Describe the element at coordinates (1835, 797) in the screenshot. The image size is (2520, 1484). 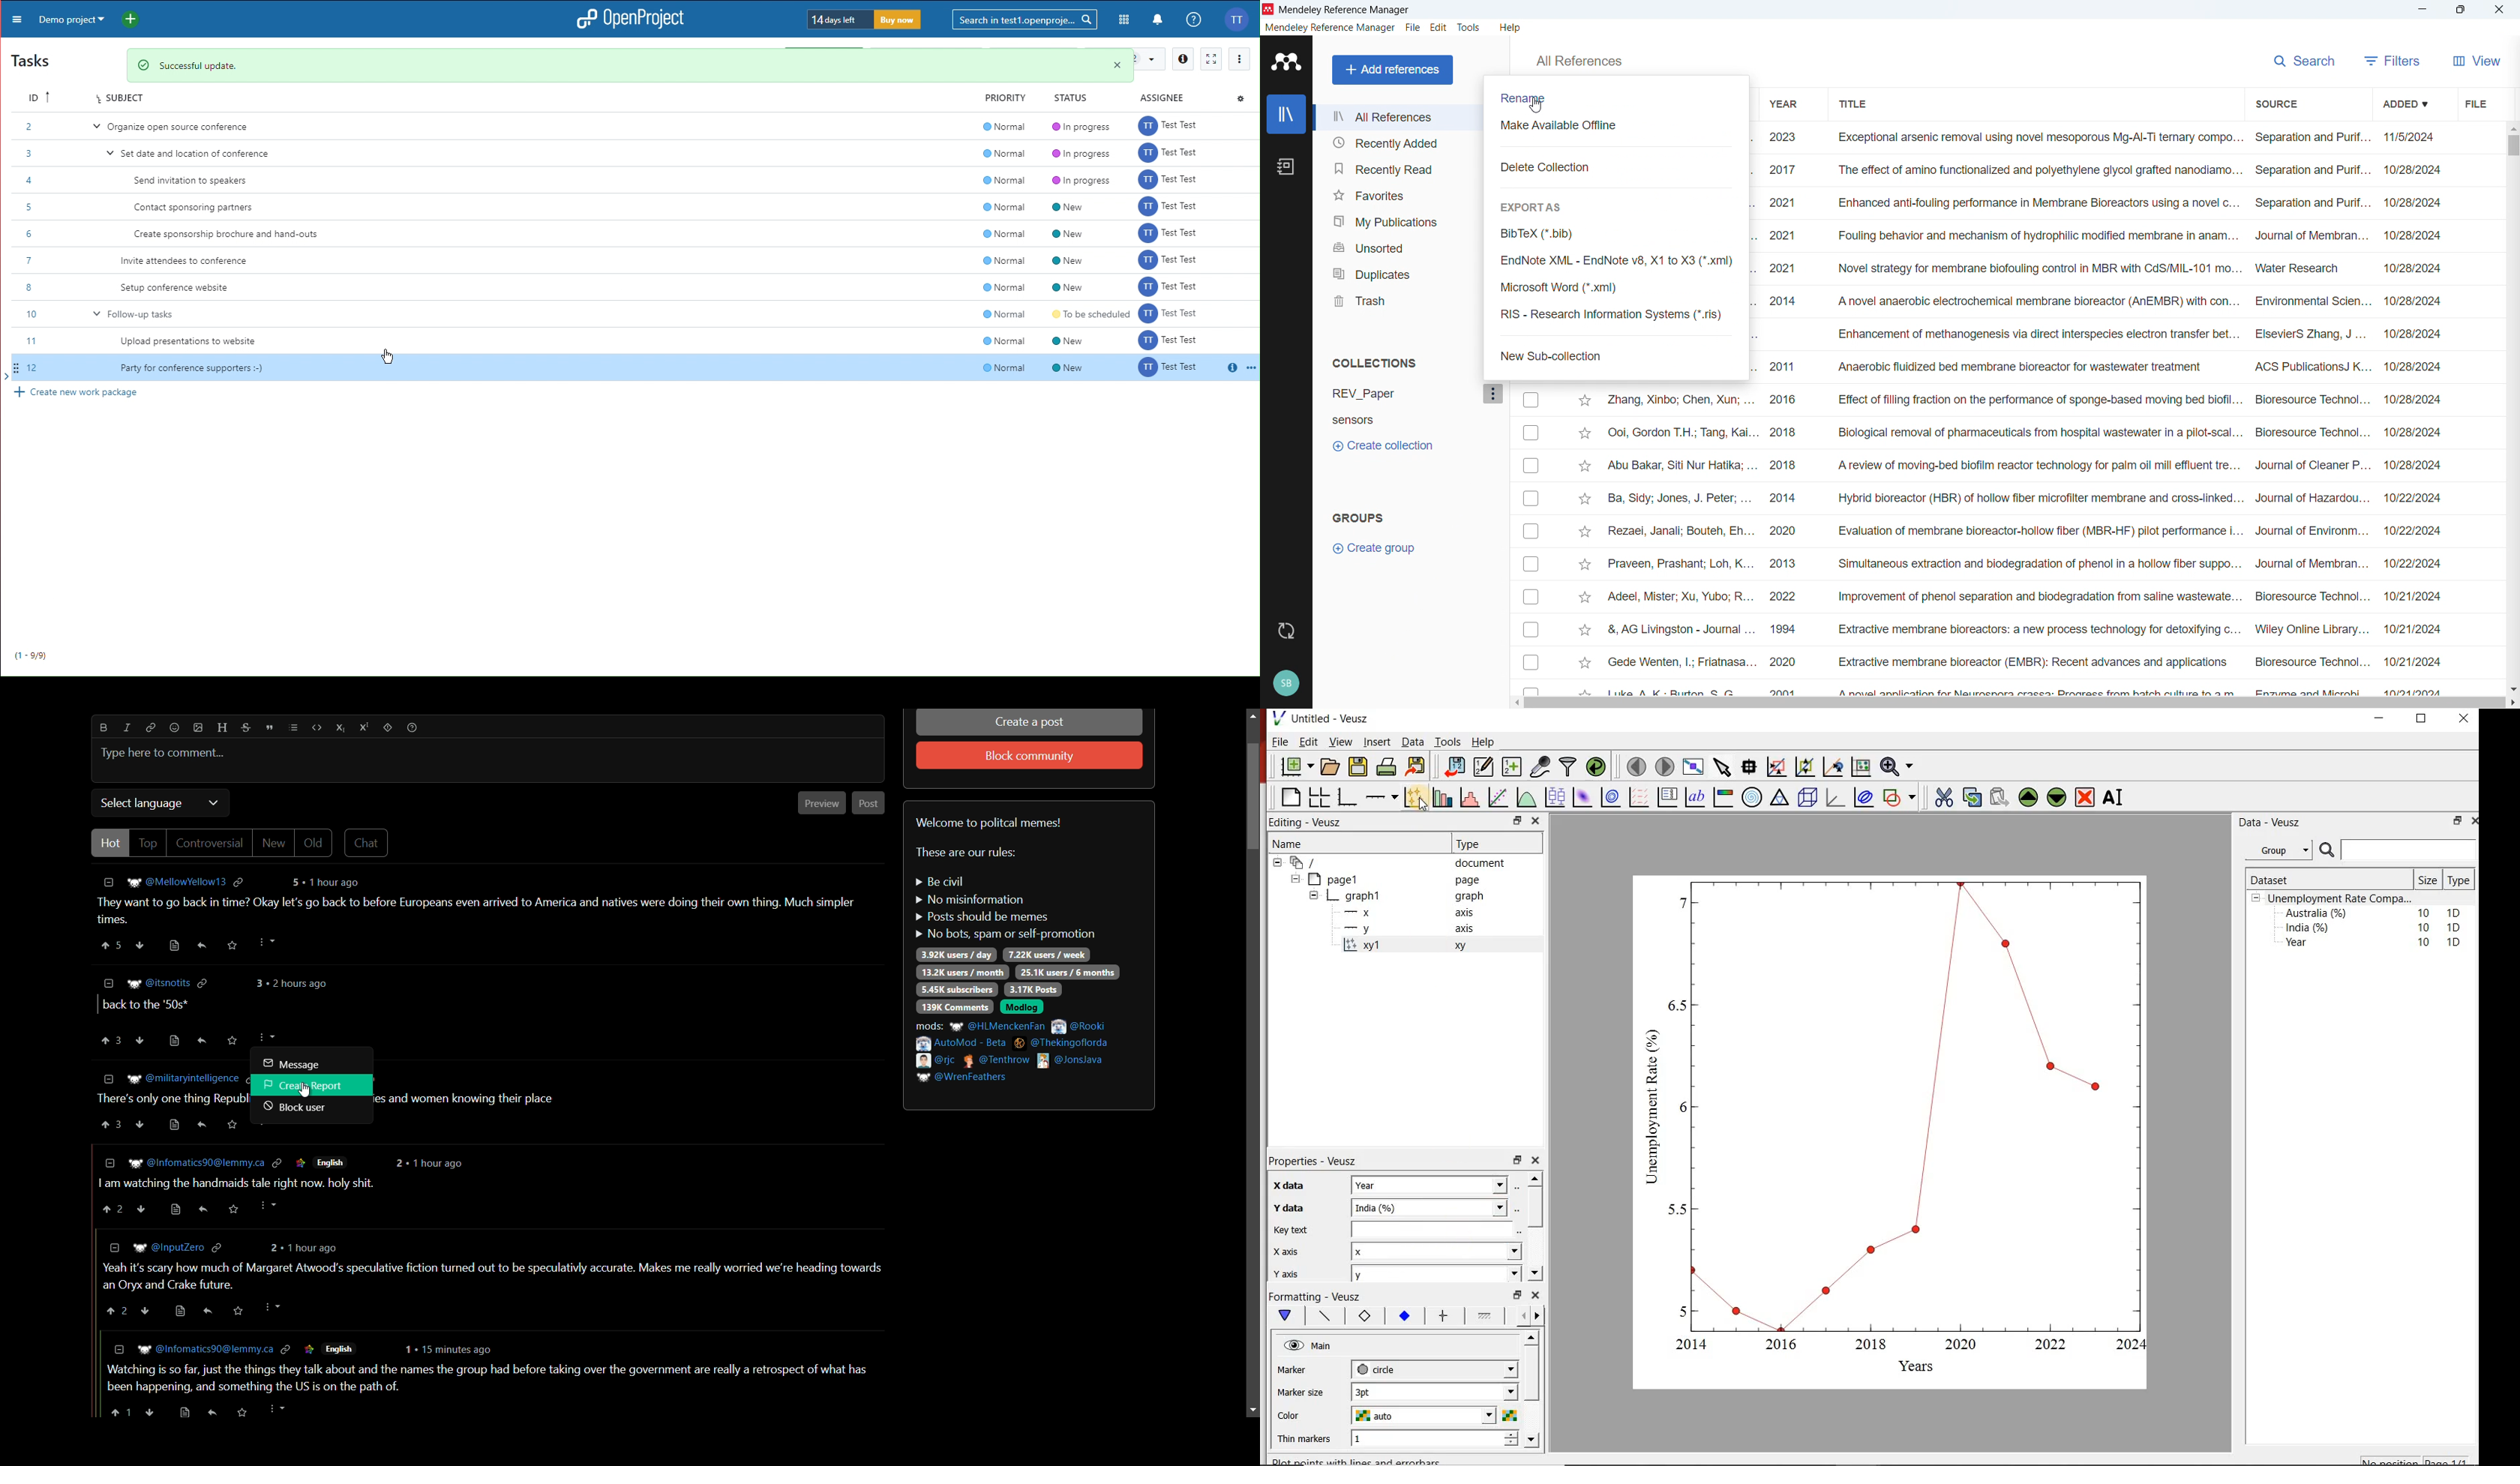
I see `3d graphs` at that location.